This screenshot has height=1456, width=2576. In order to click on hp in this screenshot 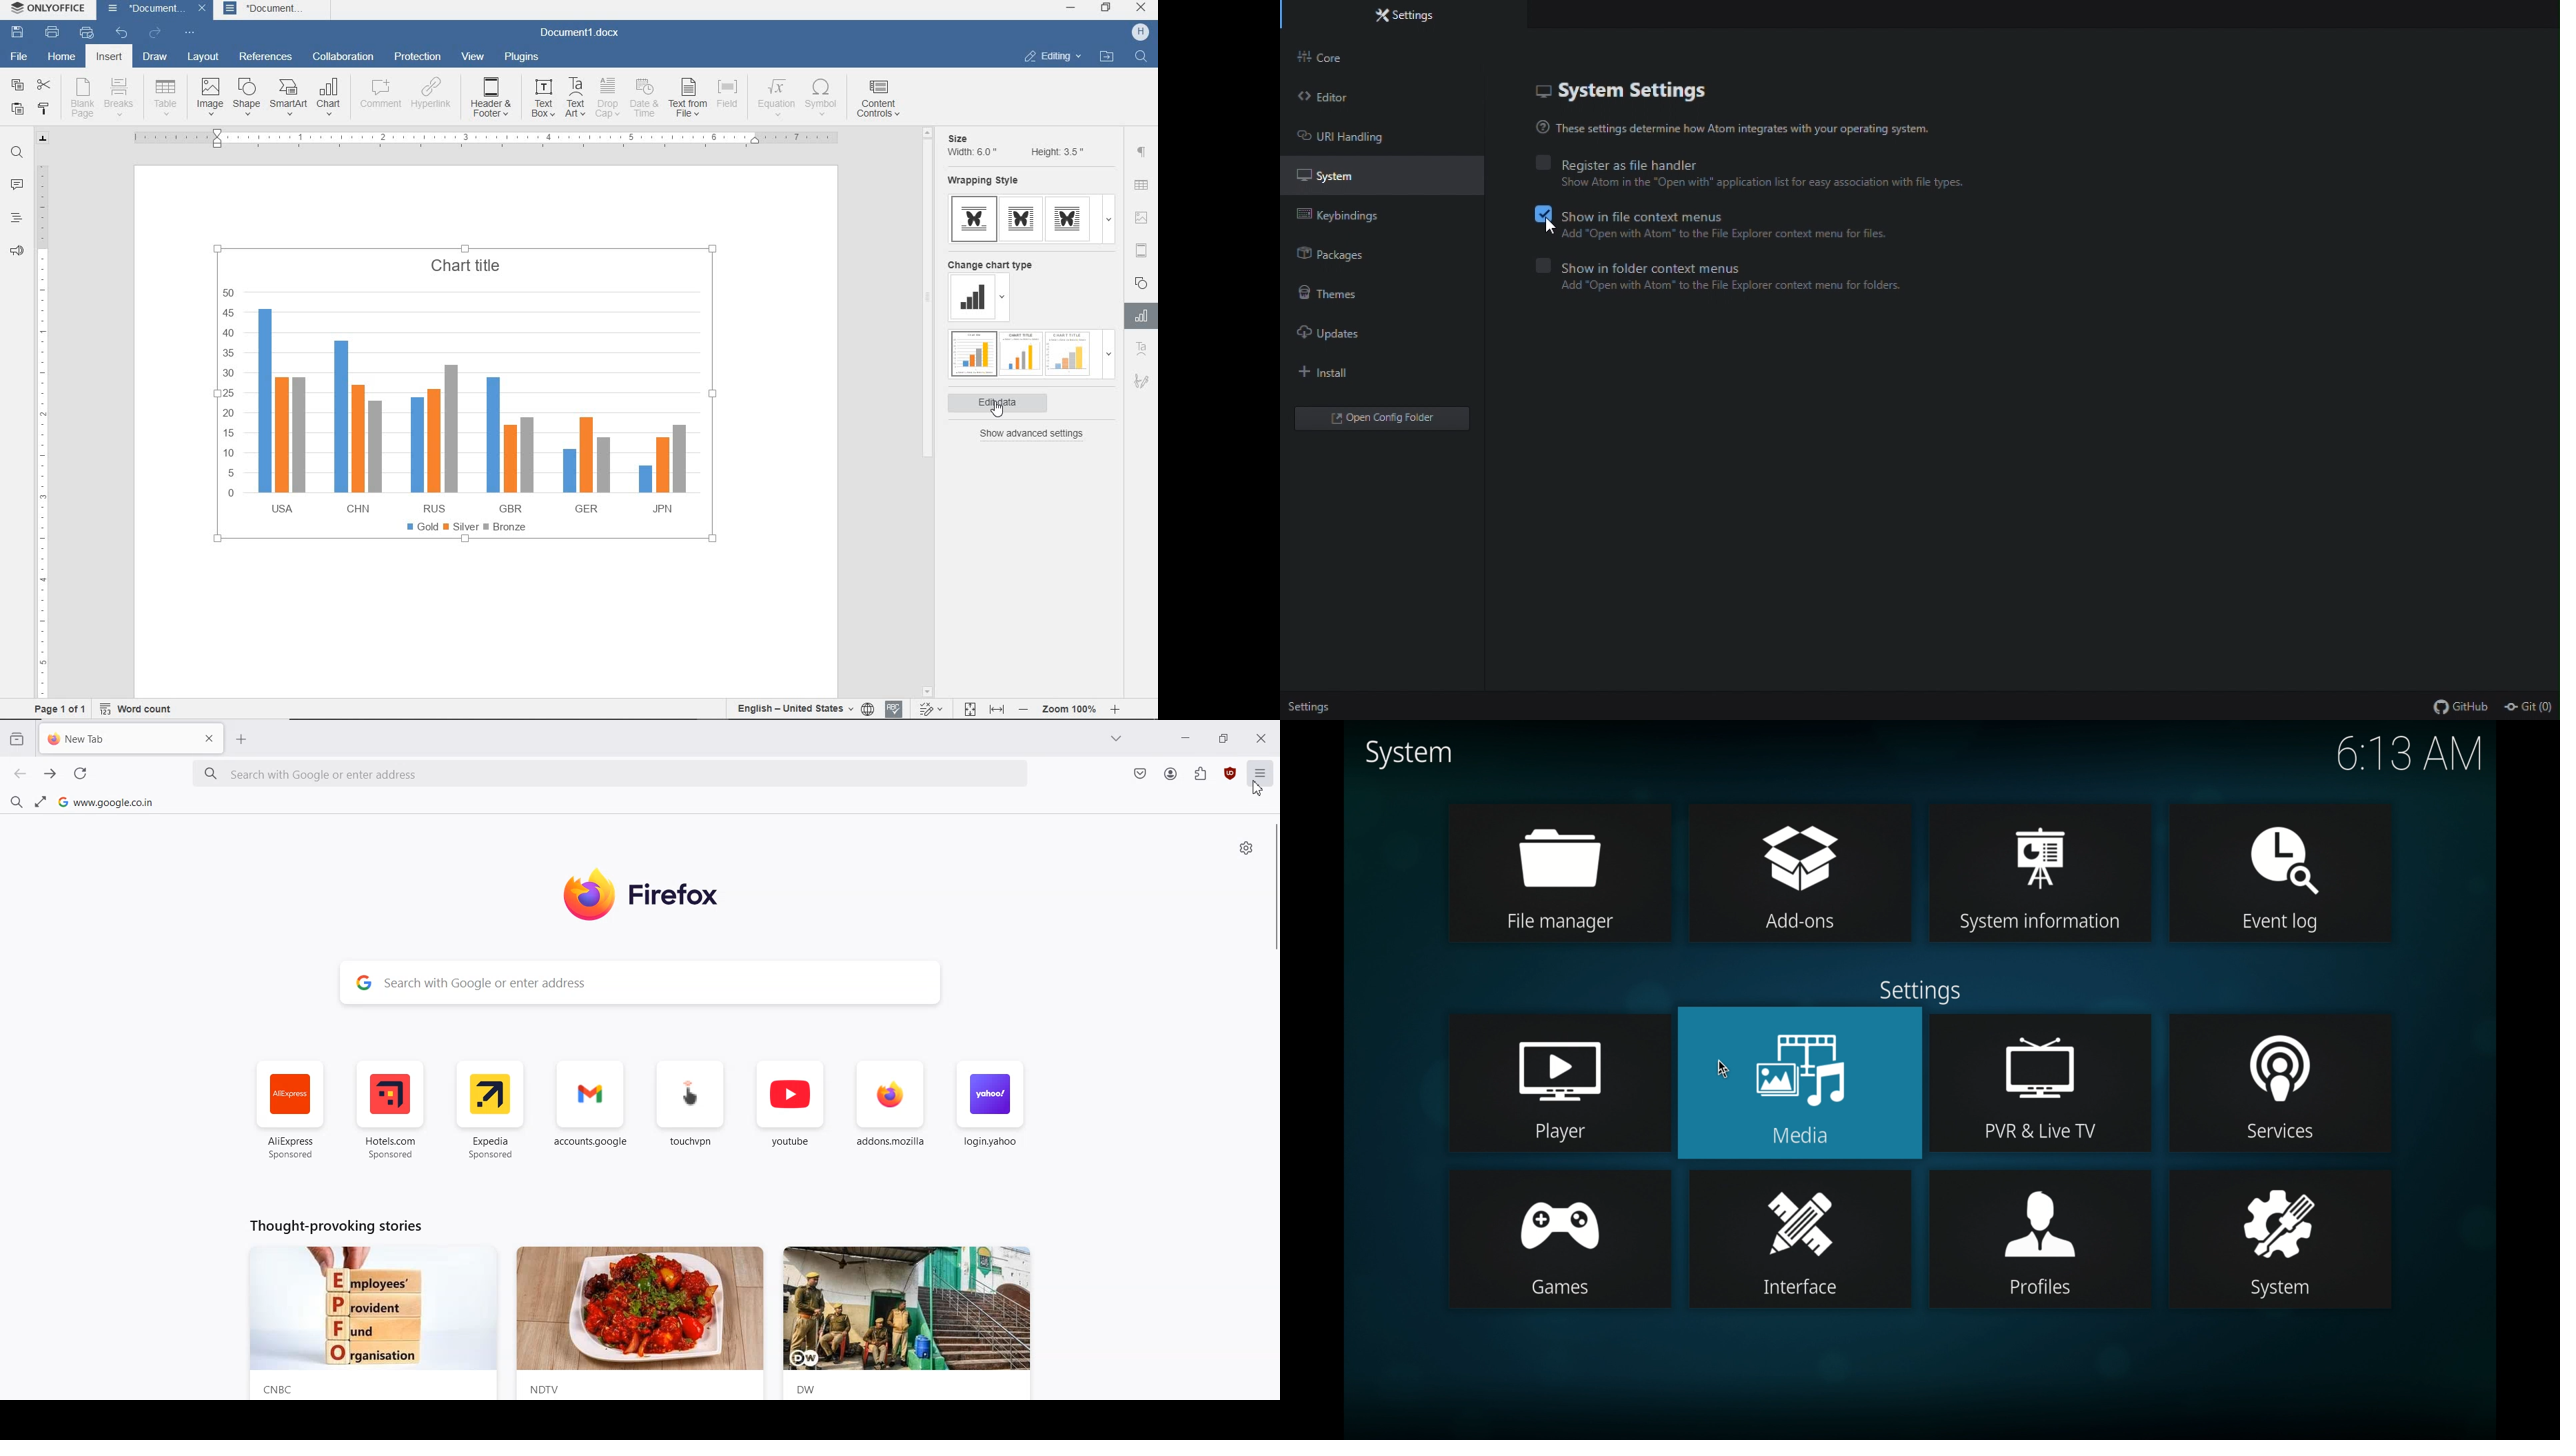, I will do `click(1141, 32)`.